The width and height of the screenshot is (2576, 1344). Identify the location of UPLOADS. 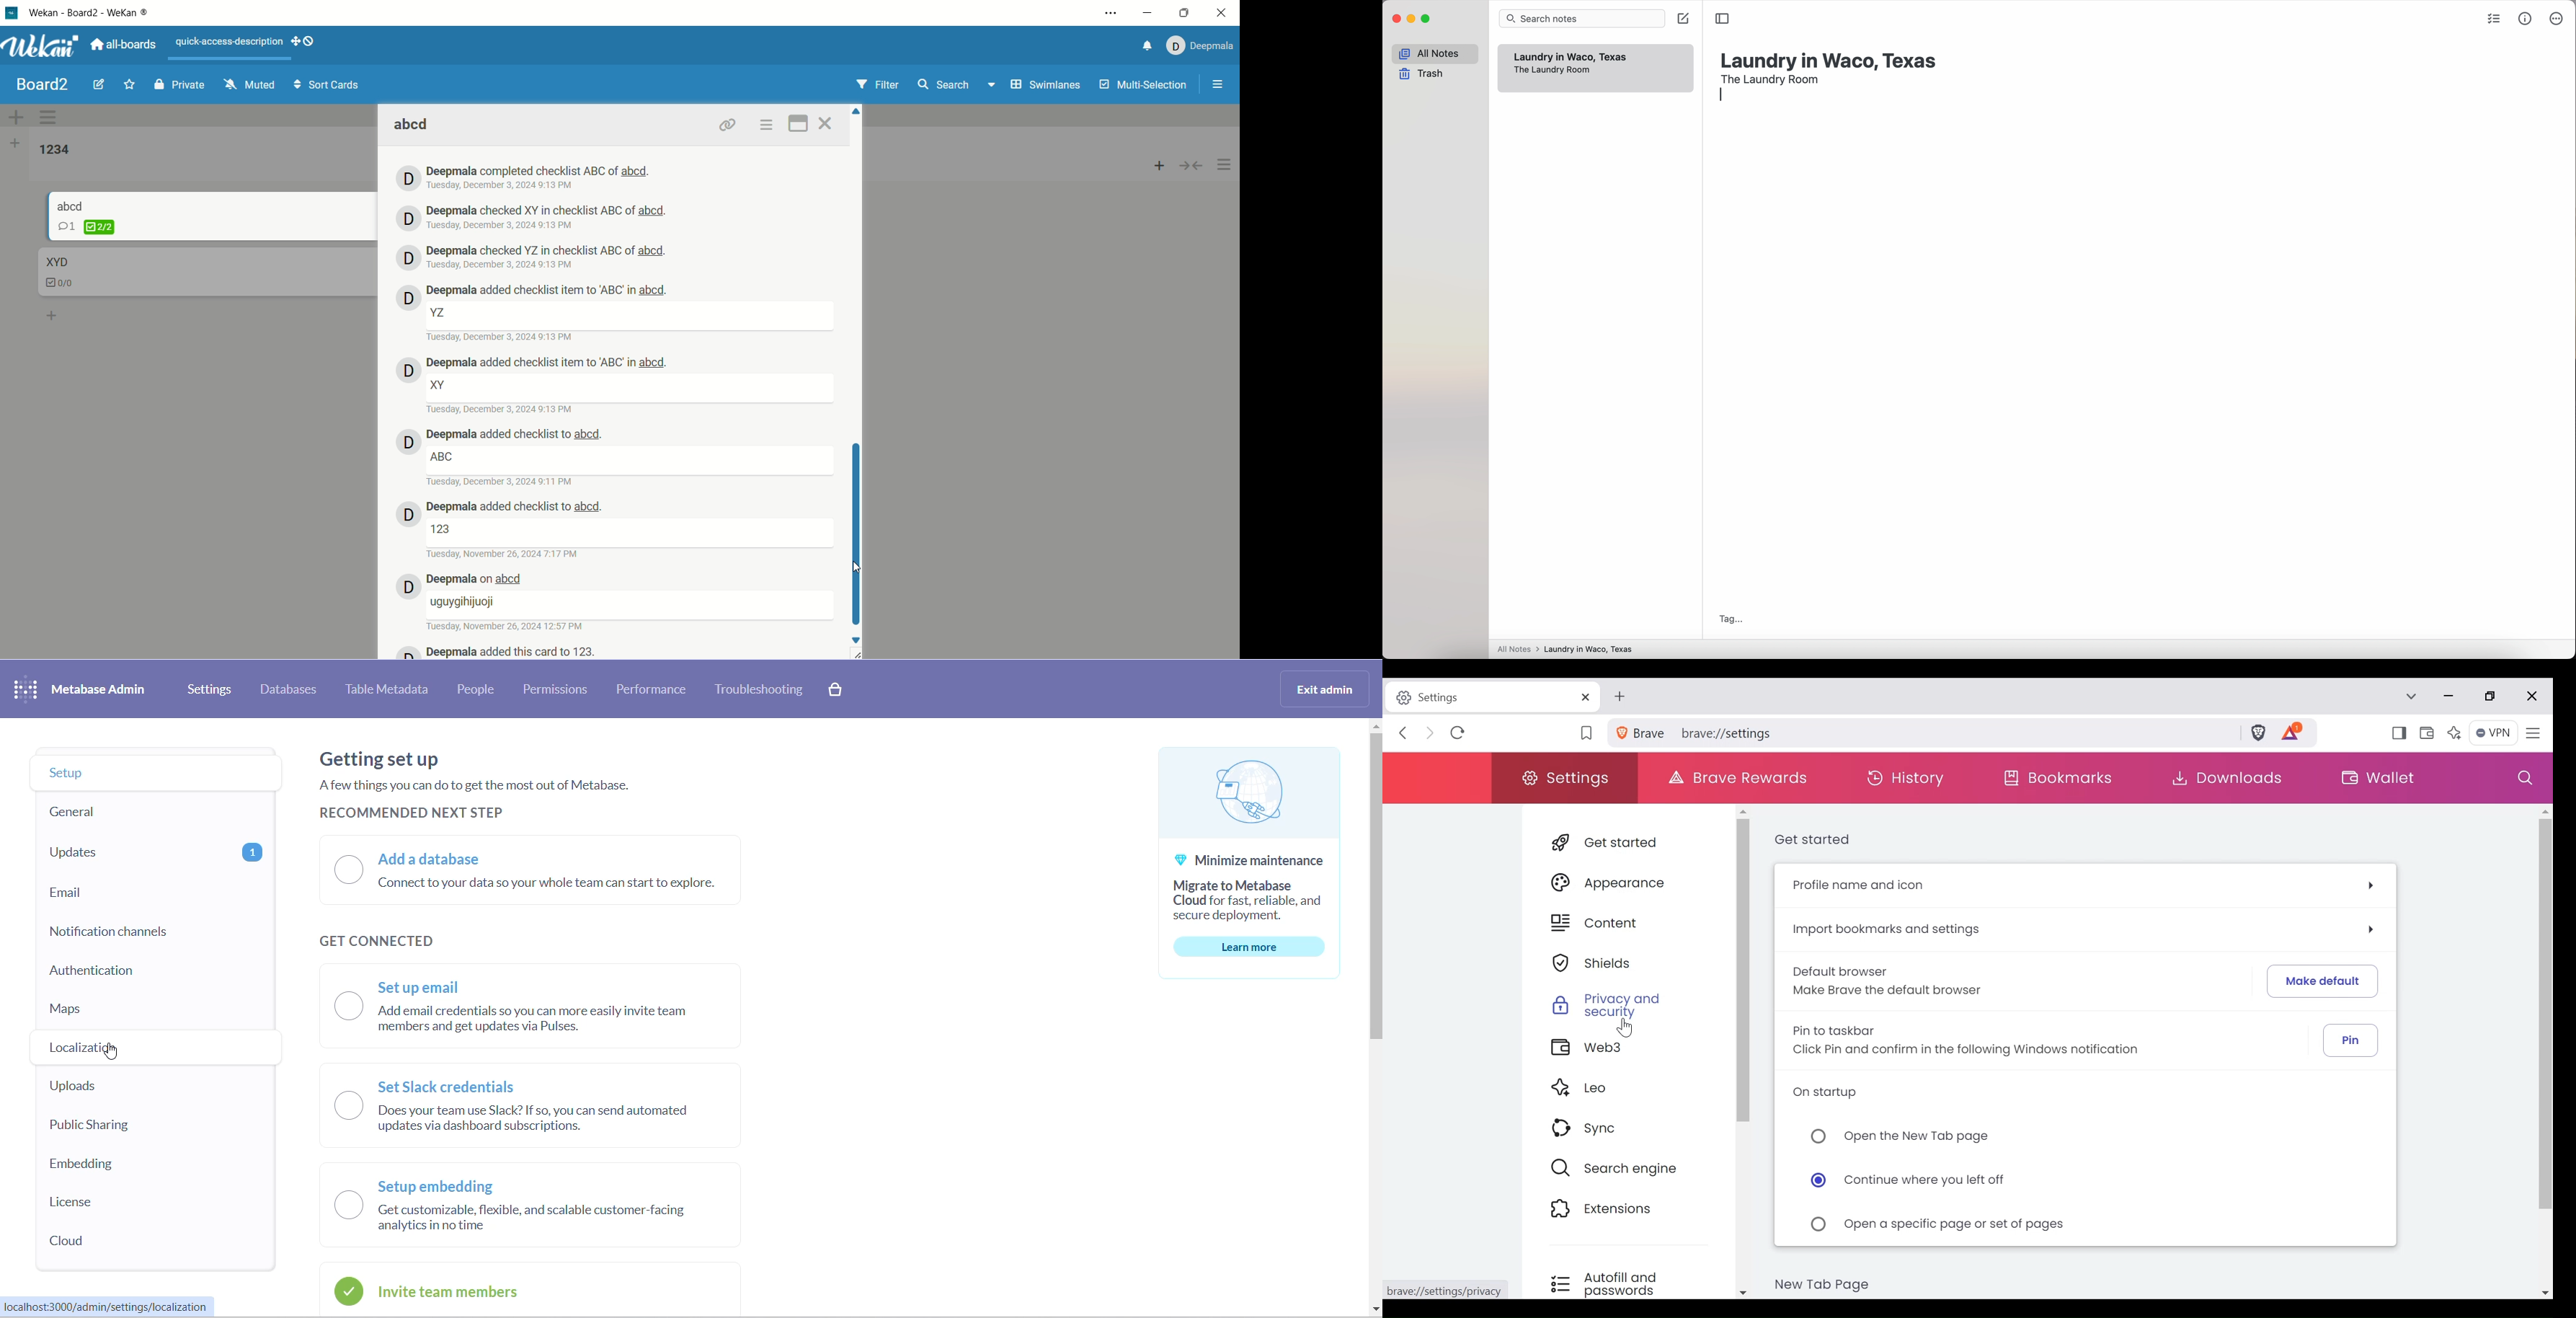
(138, 1088).